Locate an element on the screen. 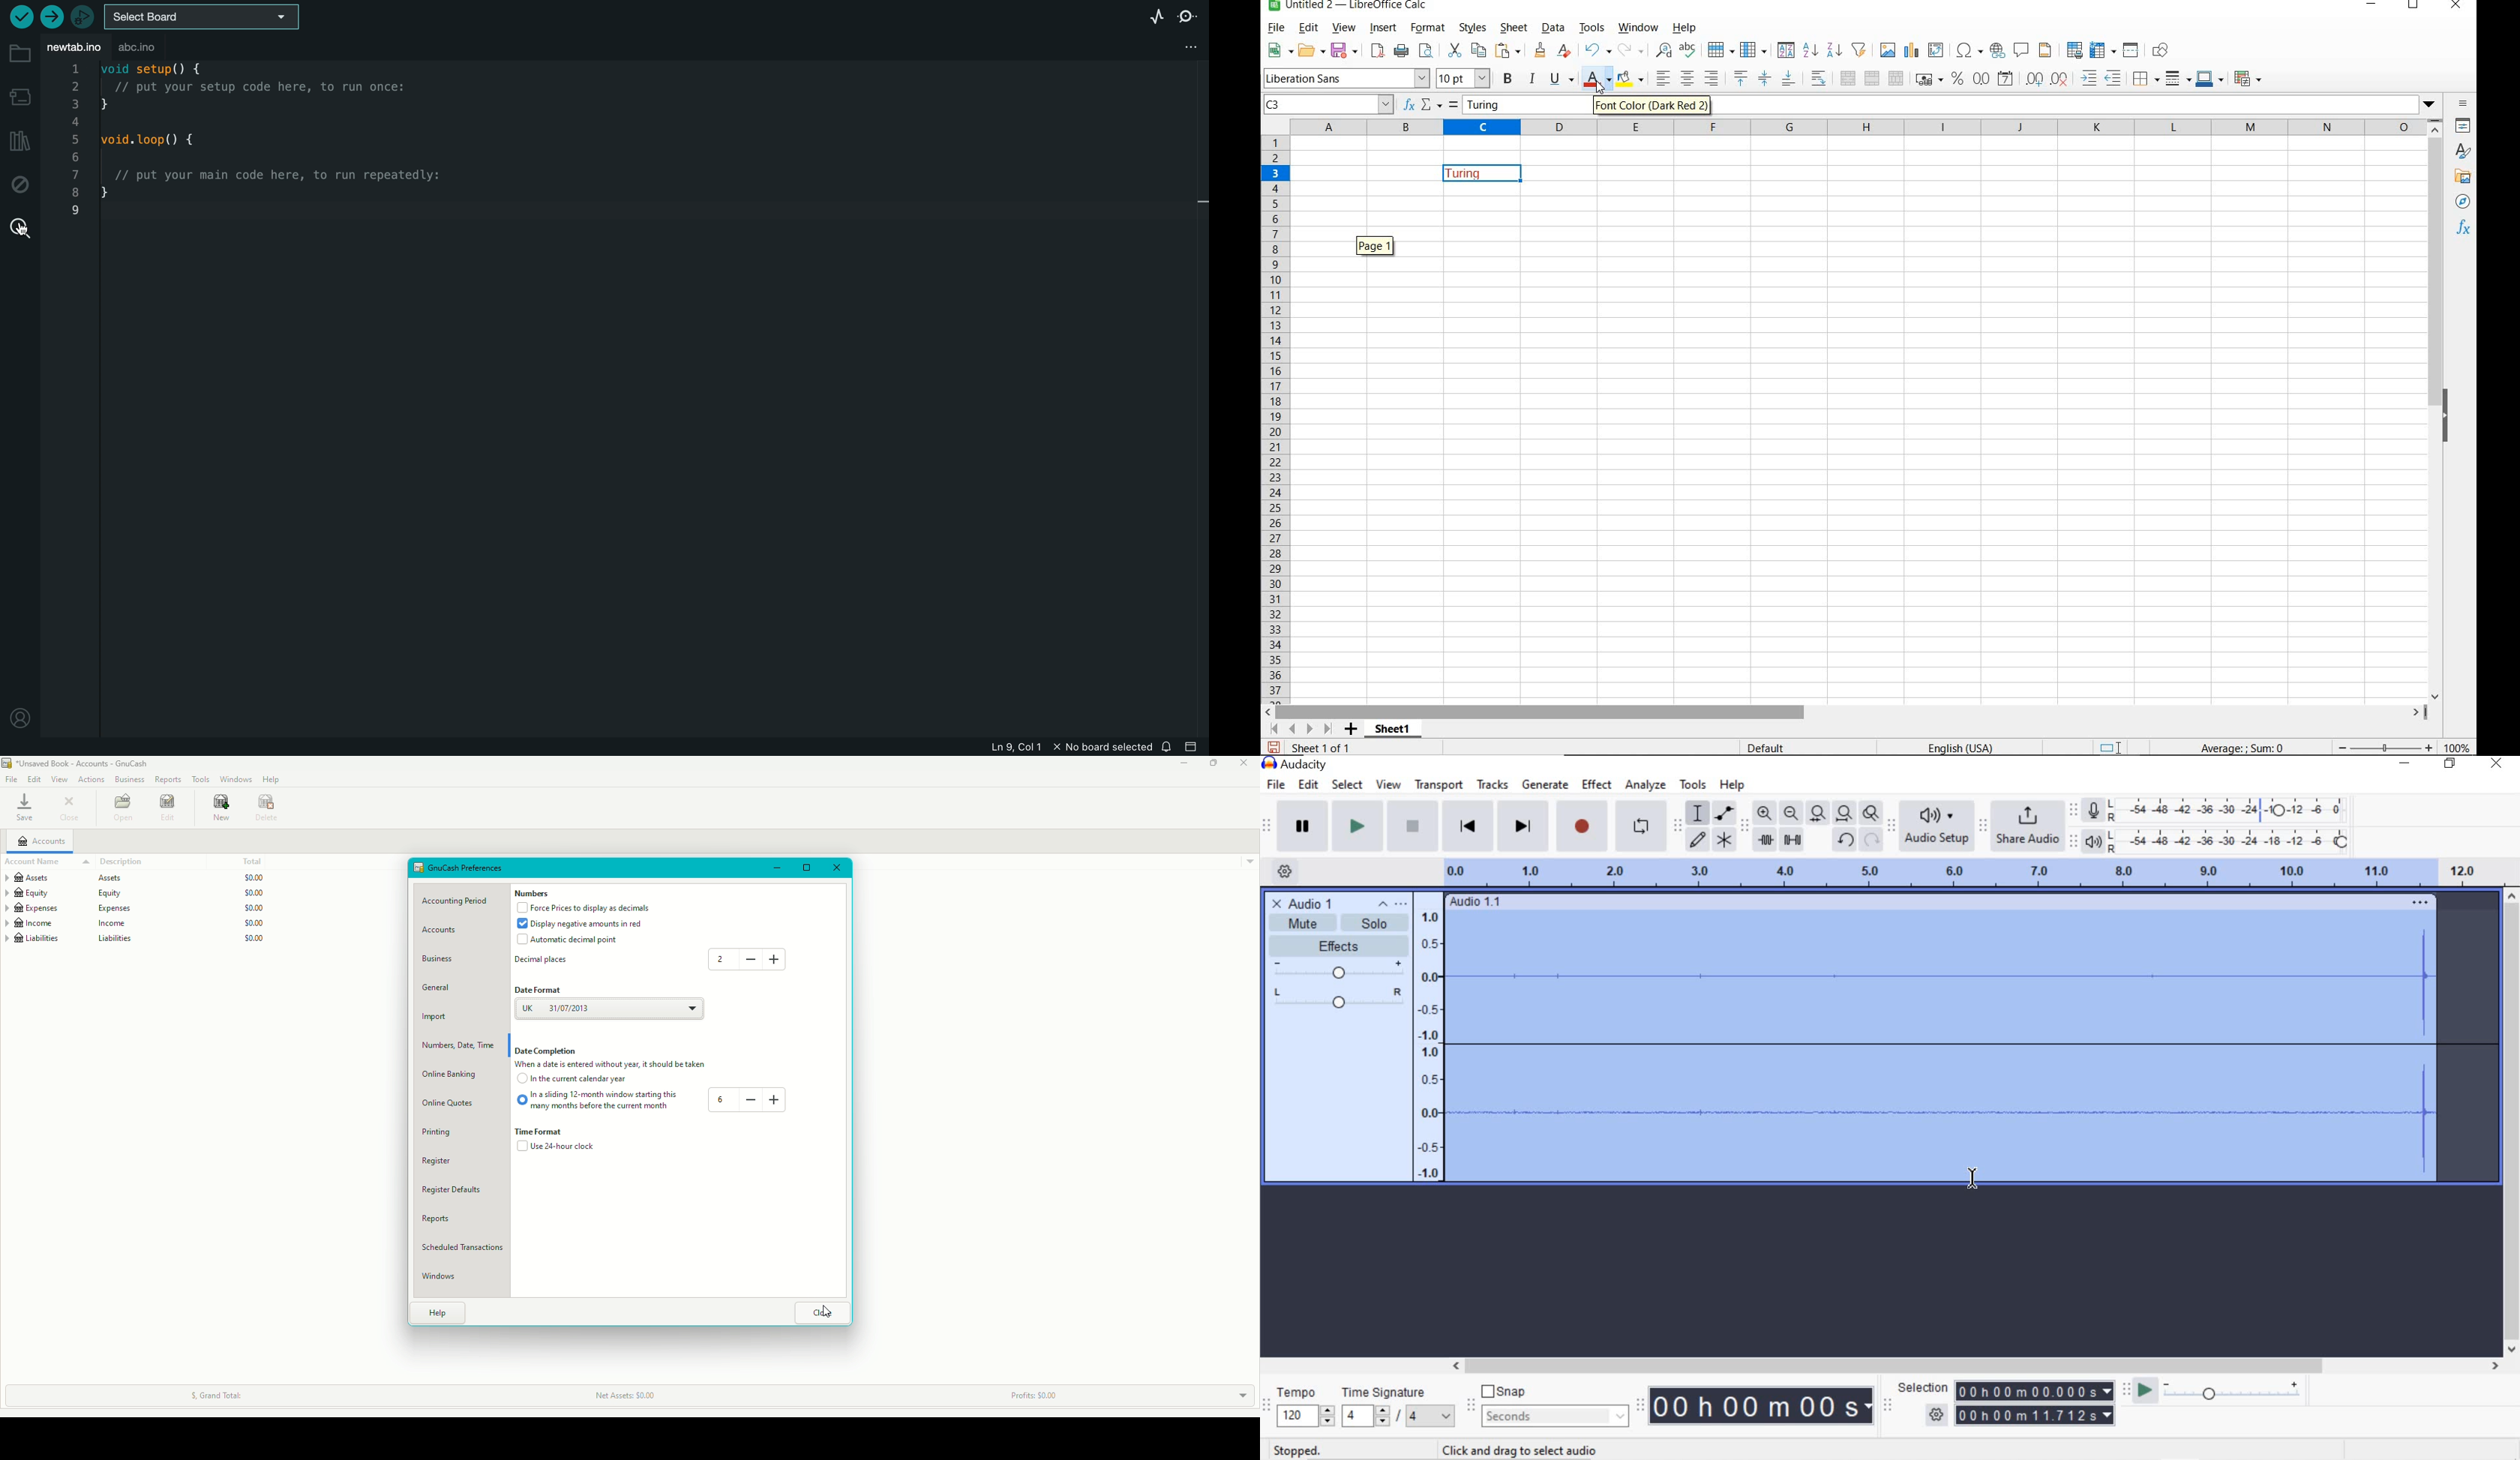 This screenshot has width=2520, height=1484. FILE NAME is located at coordinates (1346, 7).